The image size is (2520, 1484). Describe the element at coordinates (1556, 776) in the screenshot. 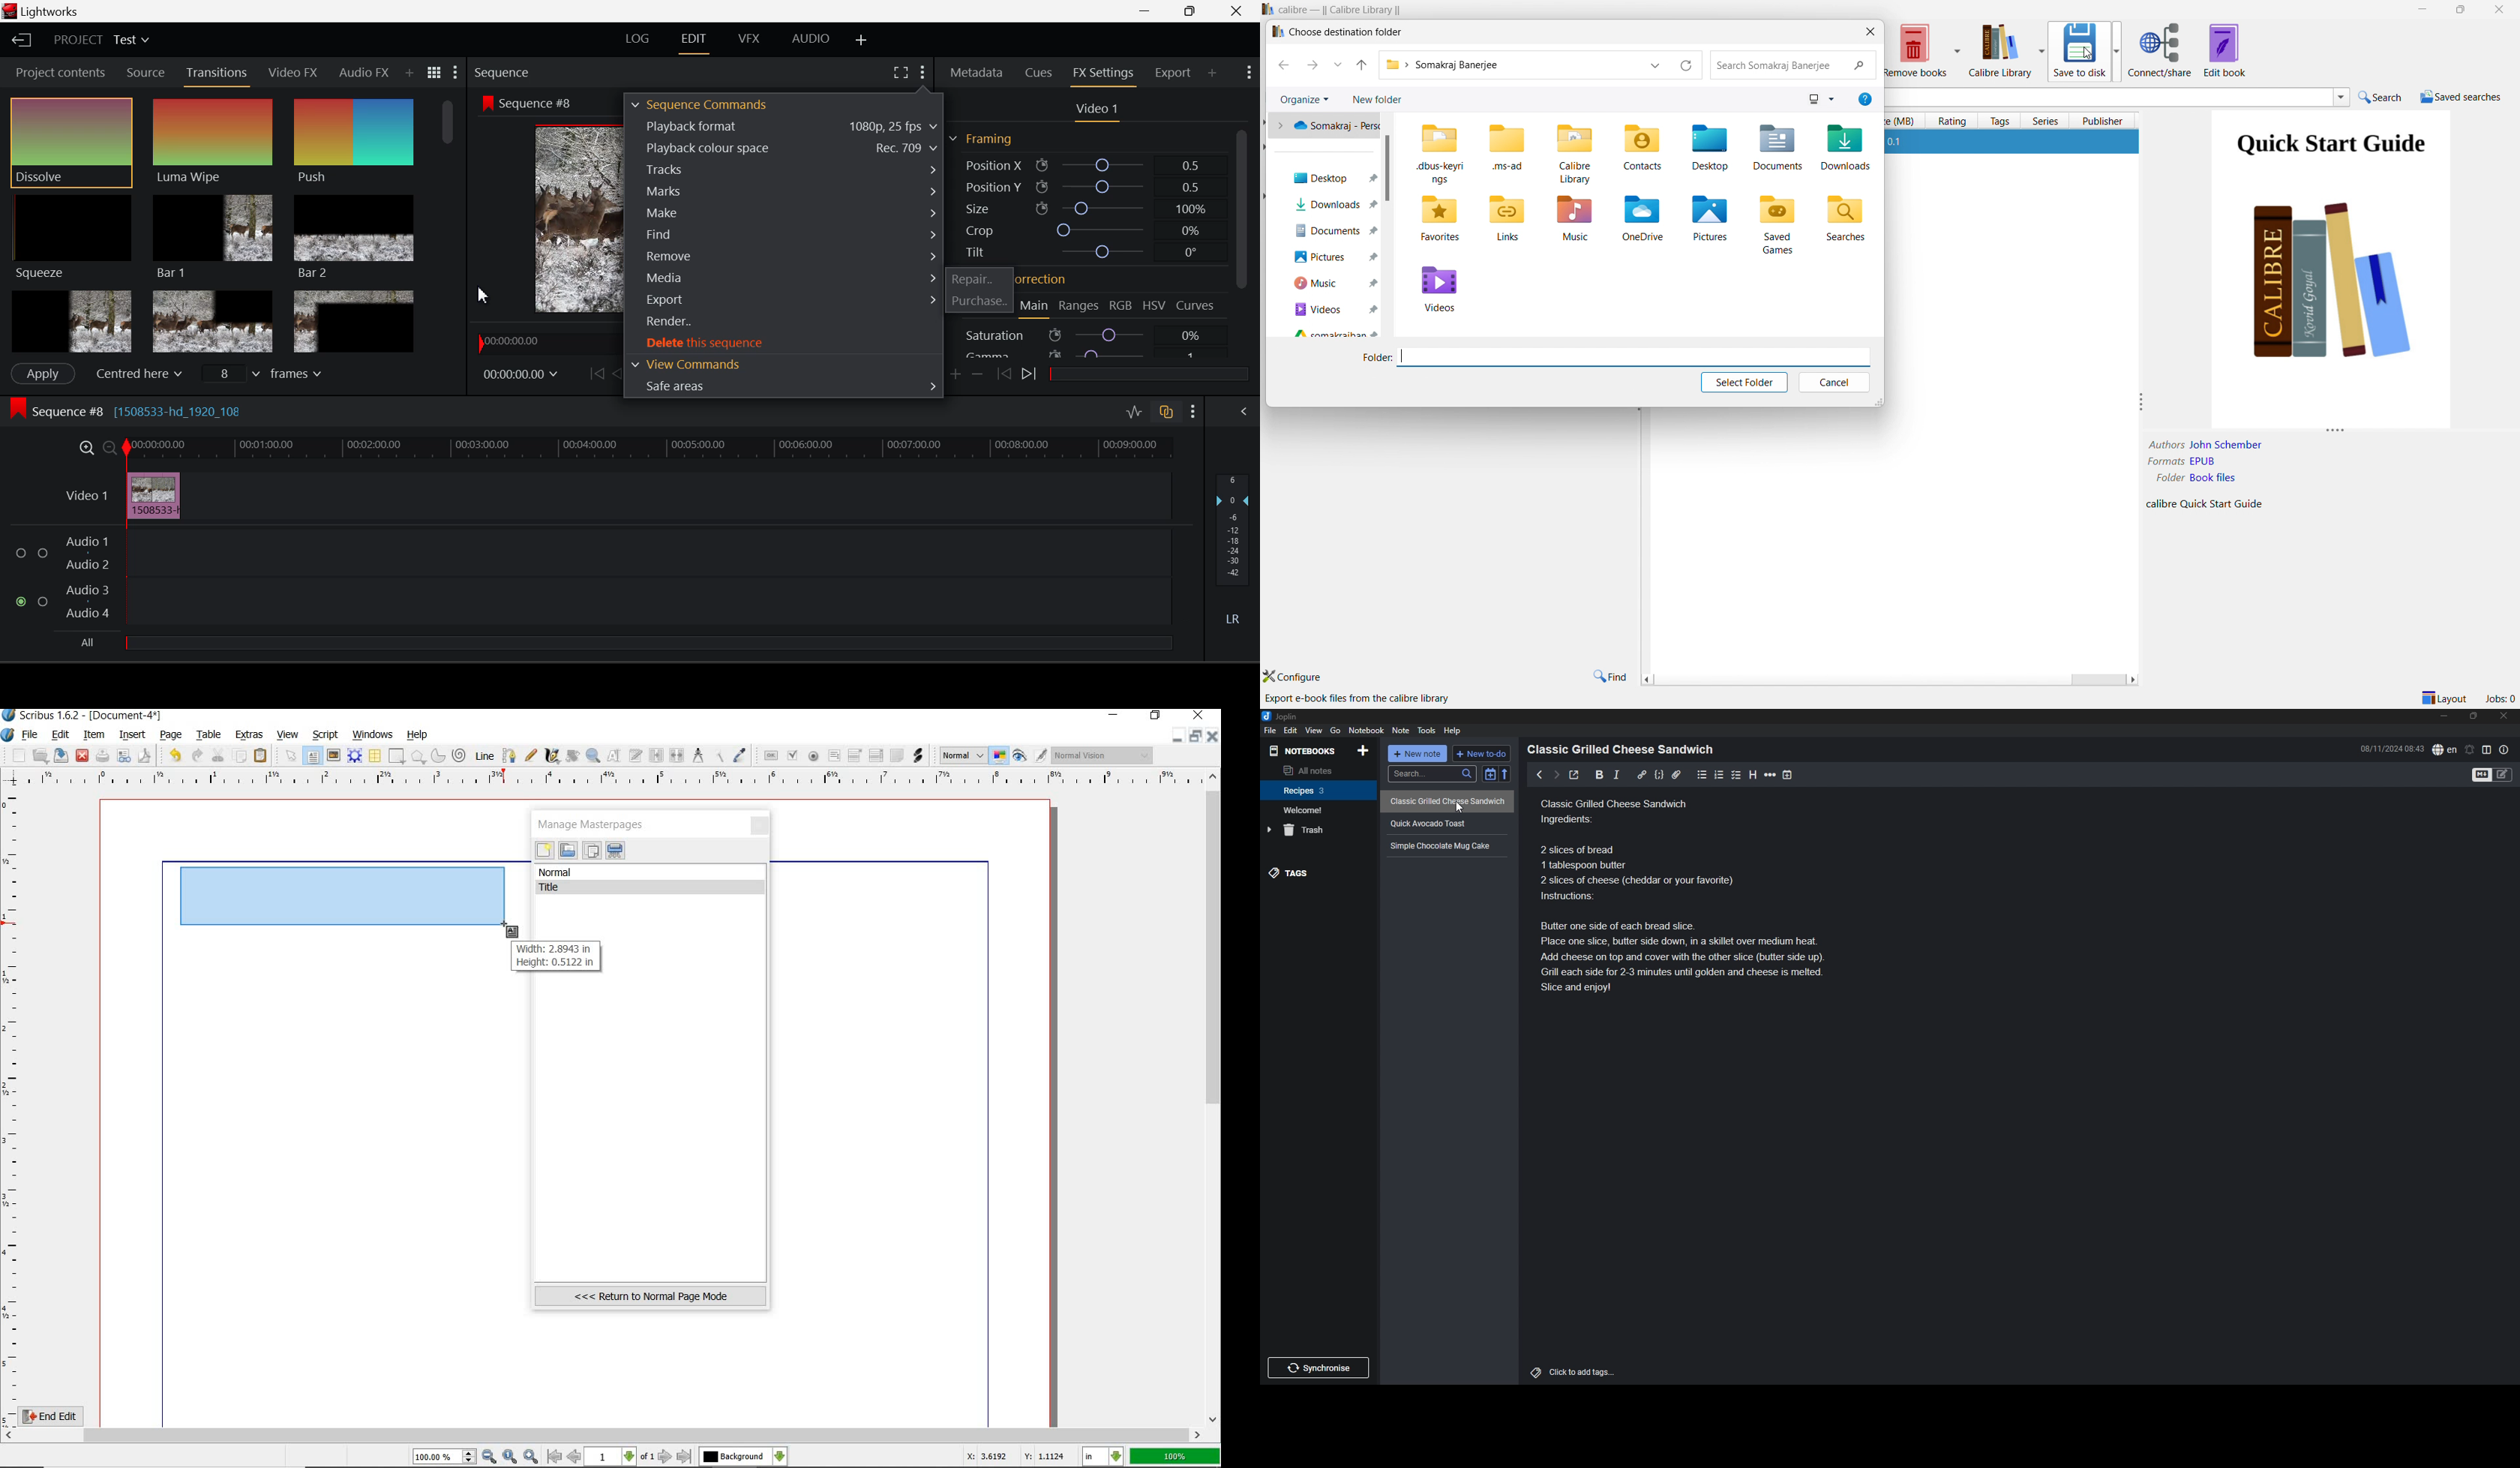

I see `next` at that location.